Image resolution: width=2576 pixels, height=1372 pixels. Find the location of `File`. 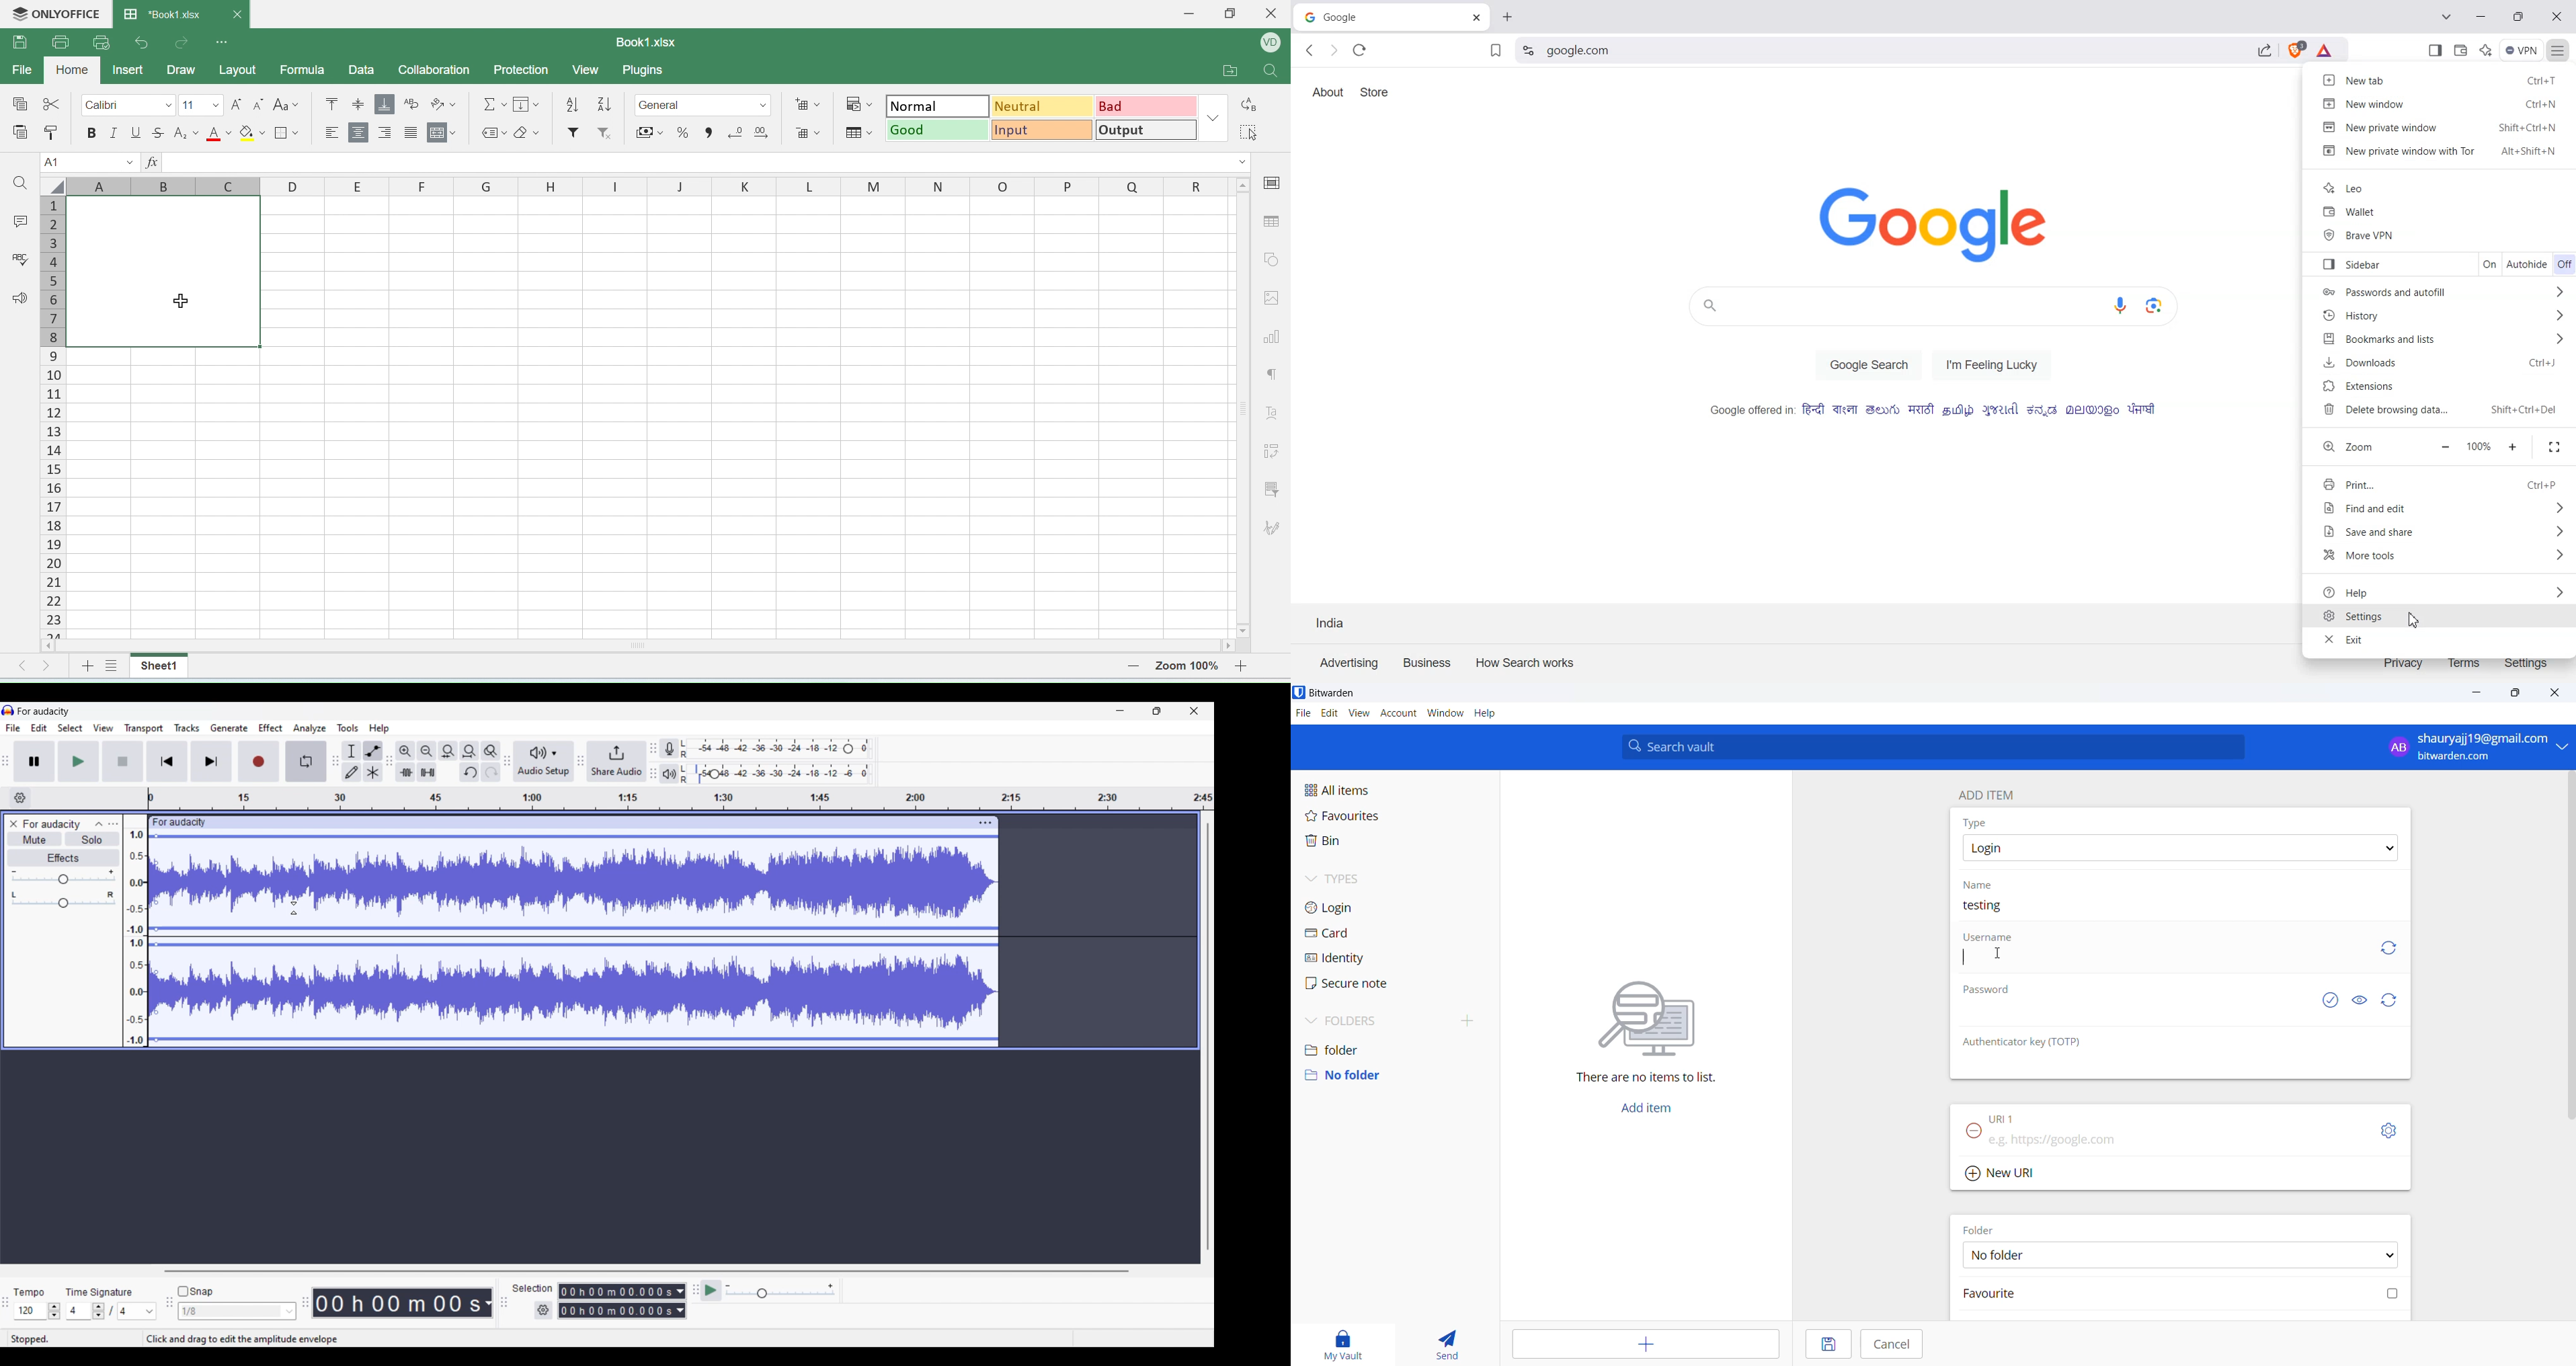

File is located at coordinates (13, 728).